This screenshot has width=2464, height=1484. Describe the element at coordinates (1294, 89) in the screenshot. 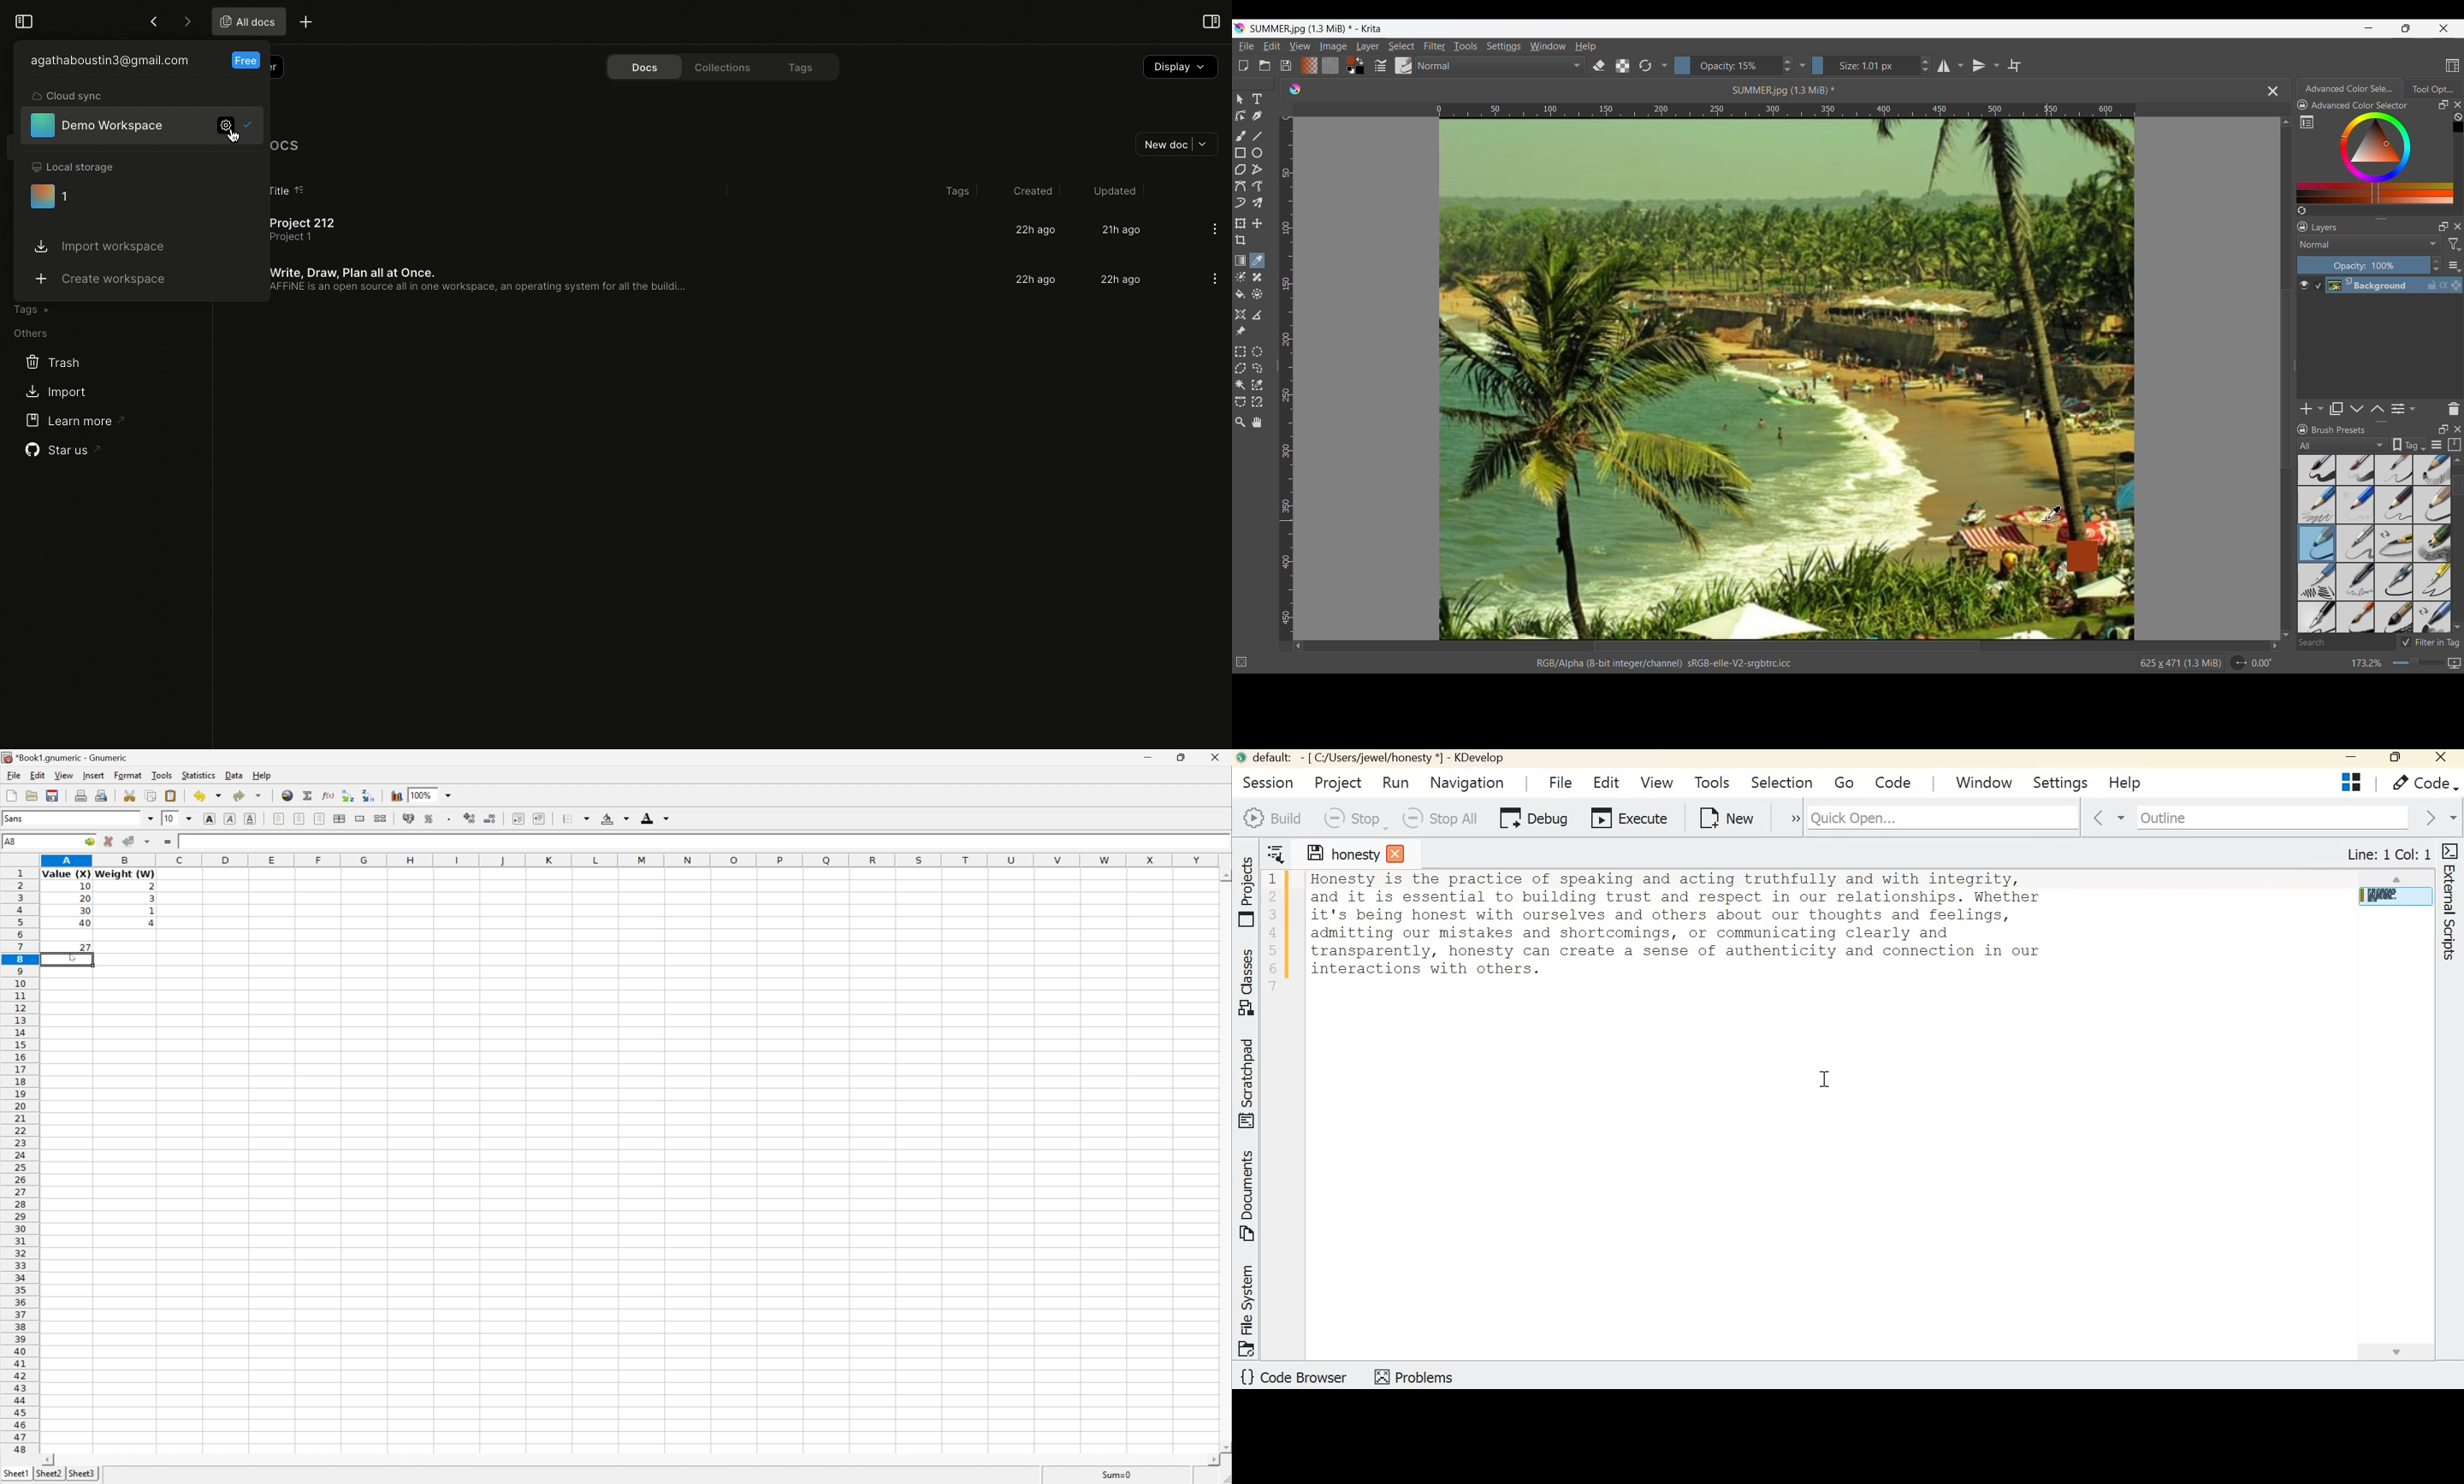

I see `Software logo` at that location.